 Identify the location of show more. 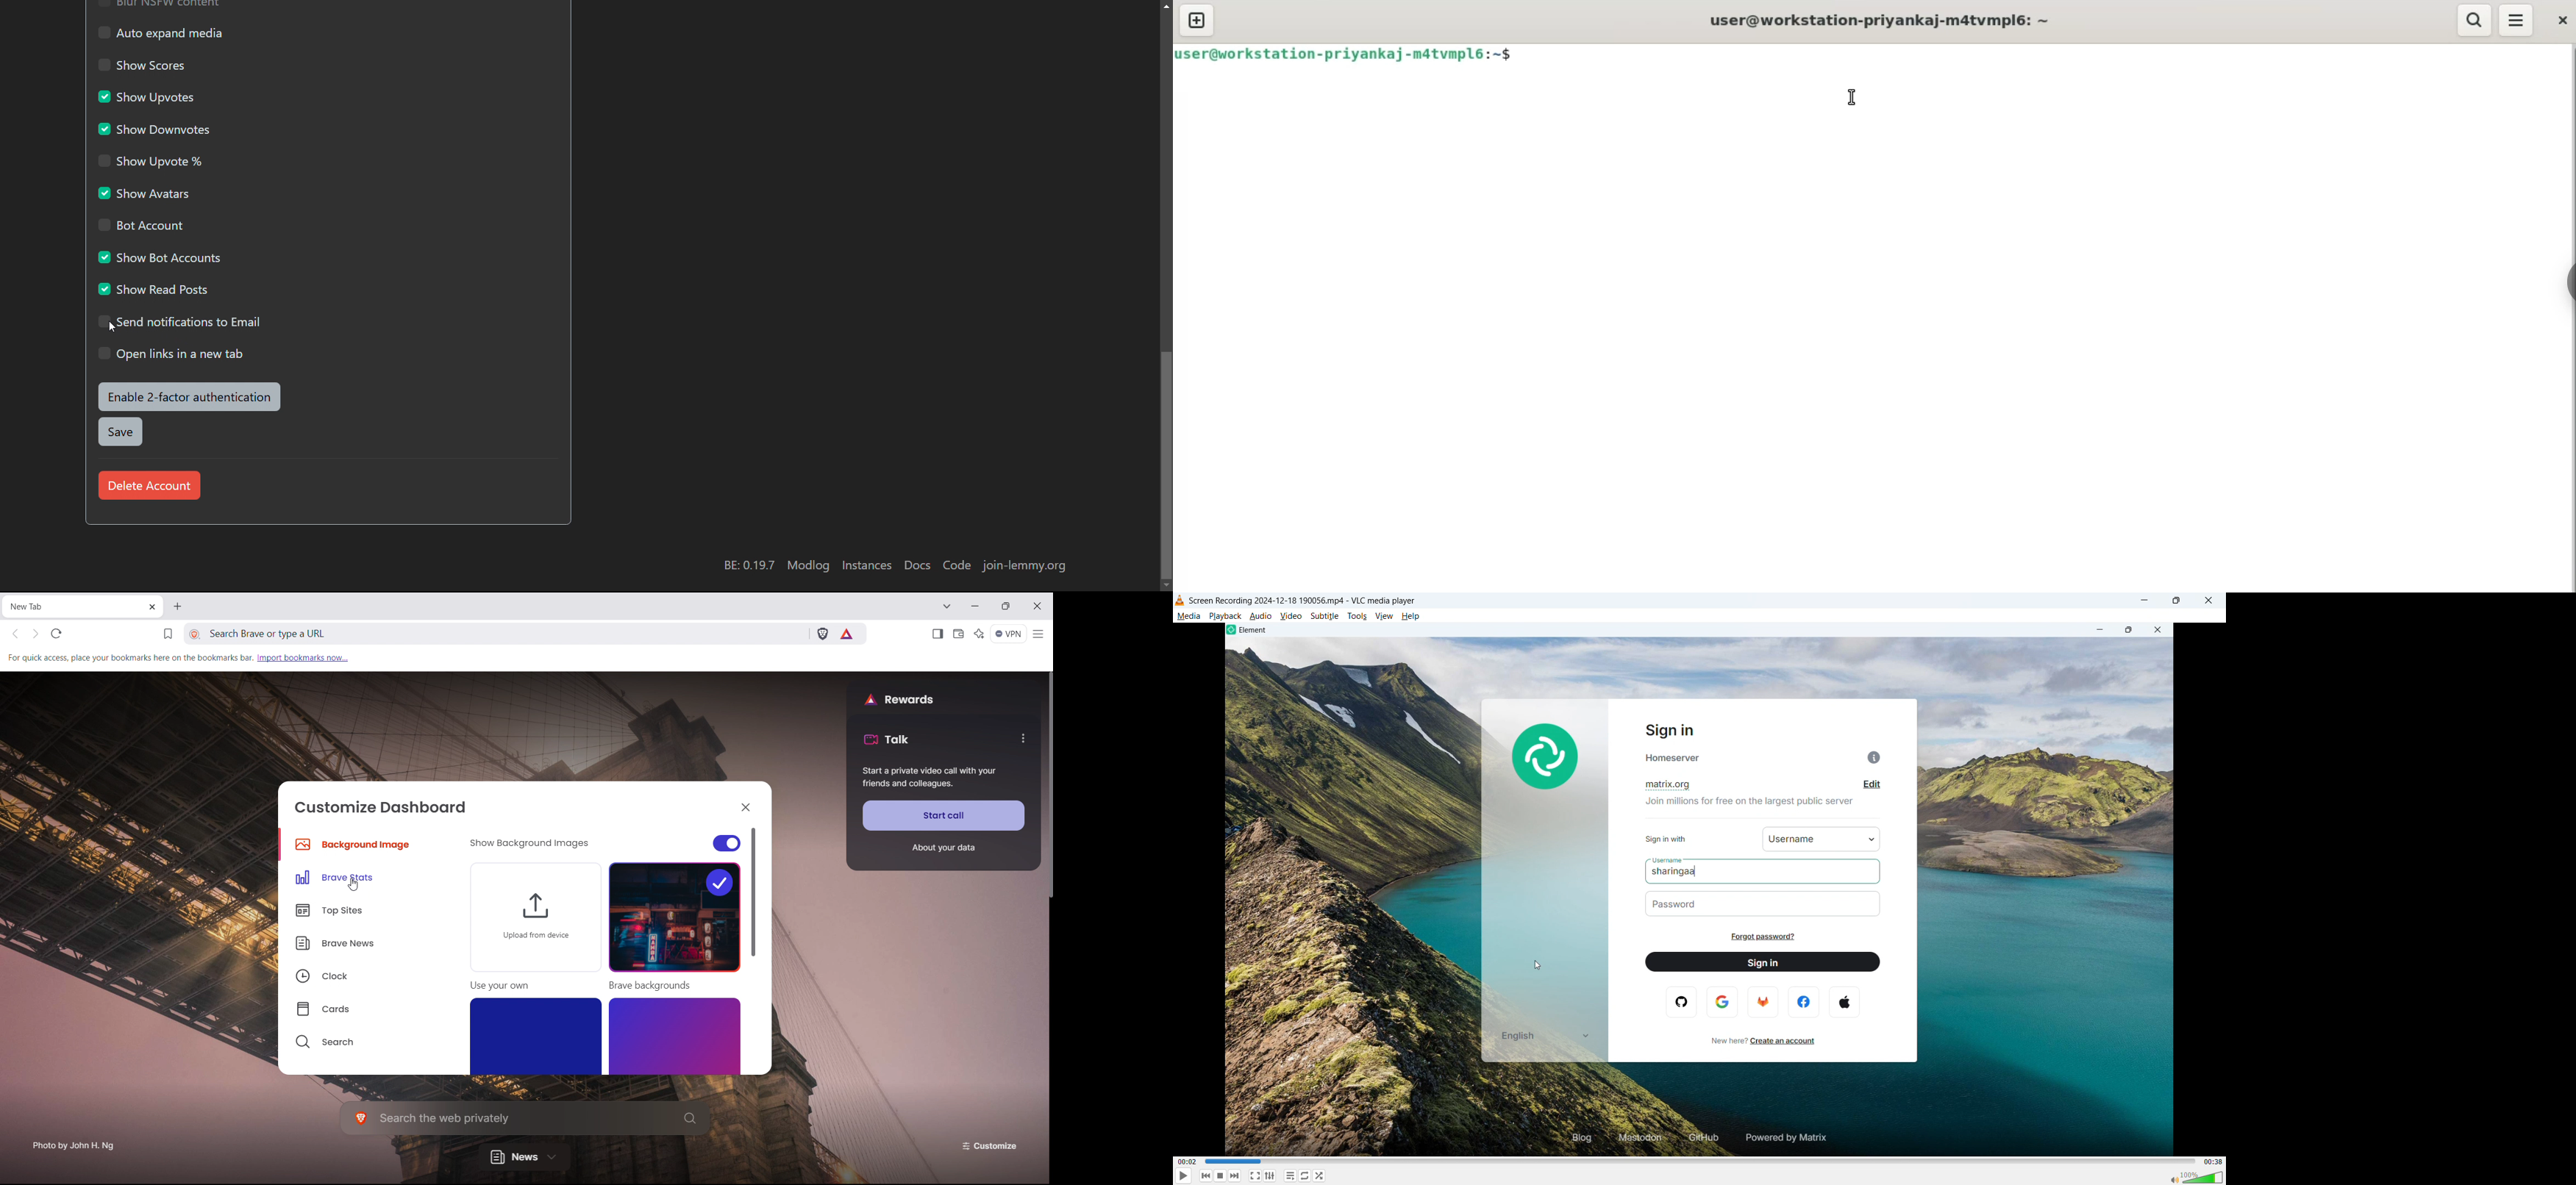
(1584, 1036).